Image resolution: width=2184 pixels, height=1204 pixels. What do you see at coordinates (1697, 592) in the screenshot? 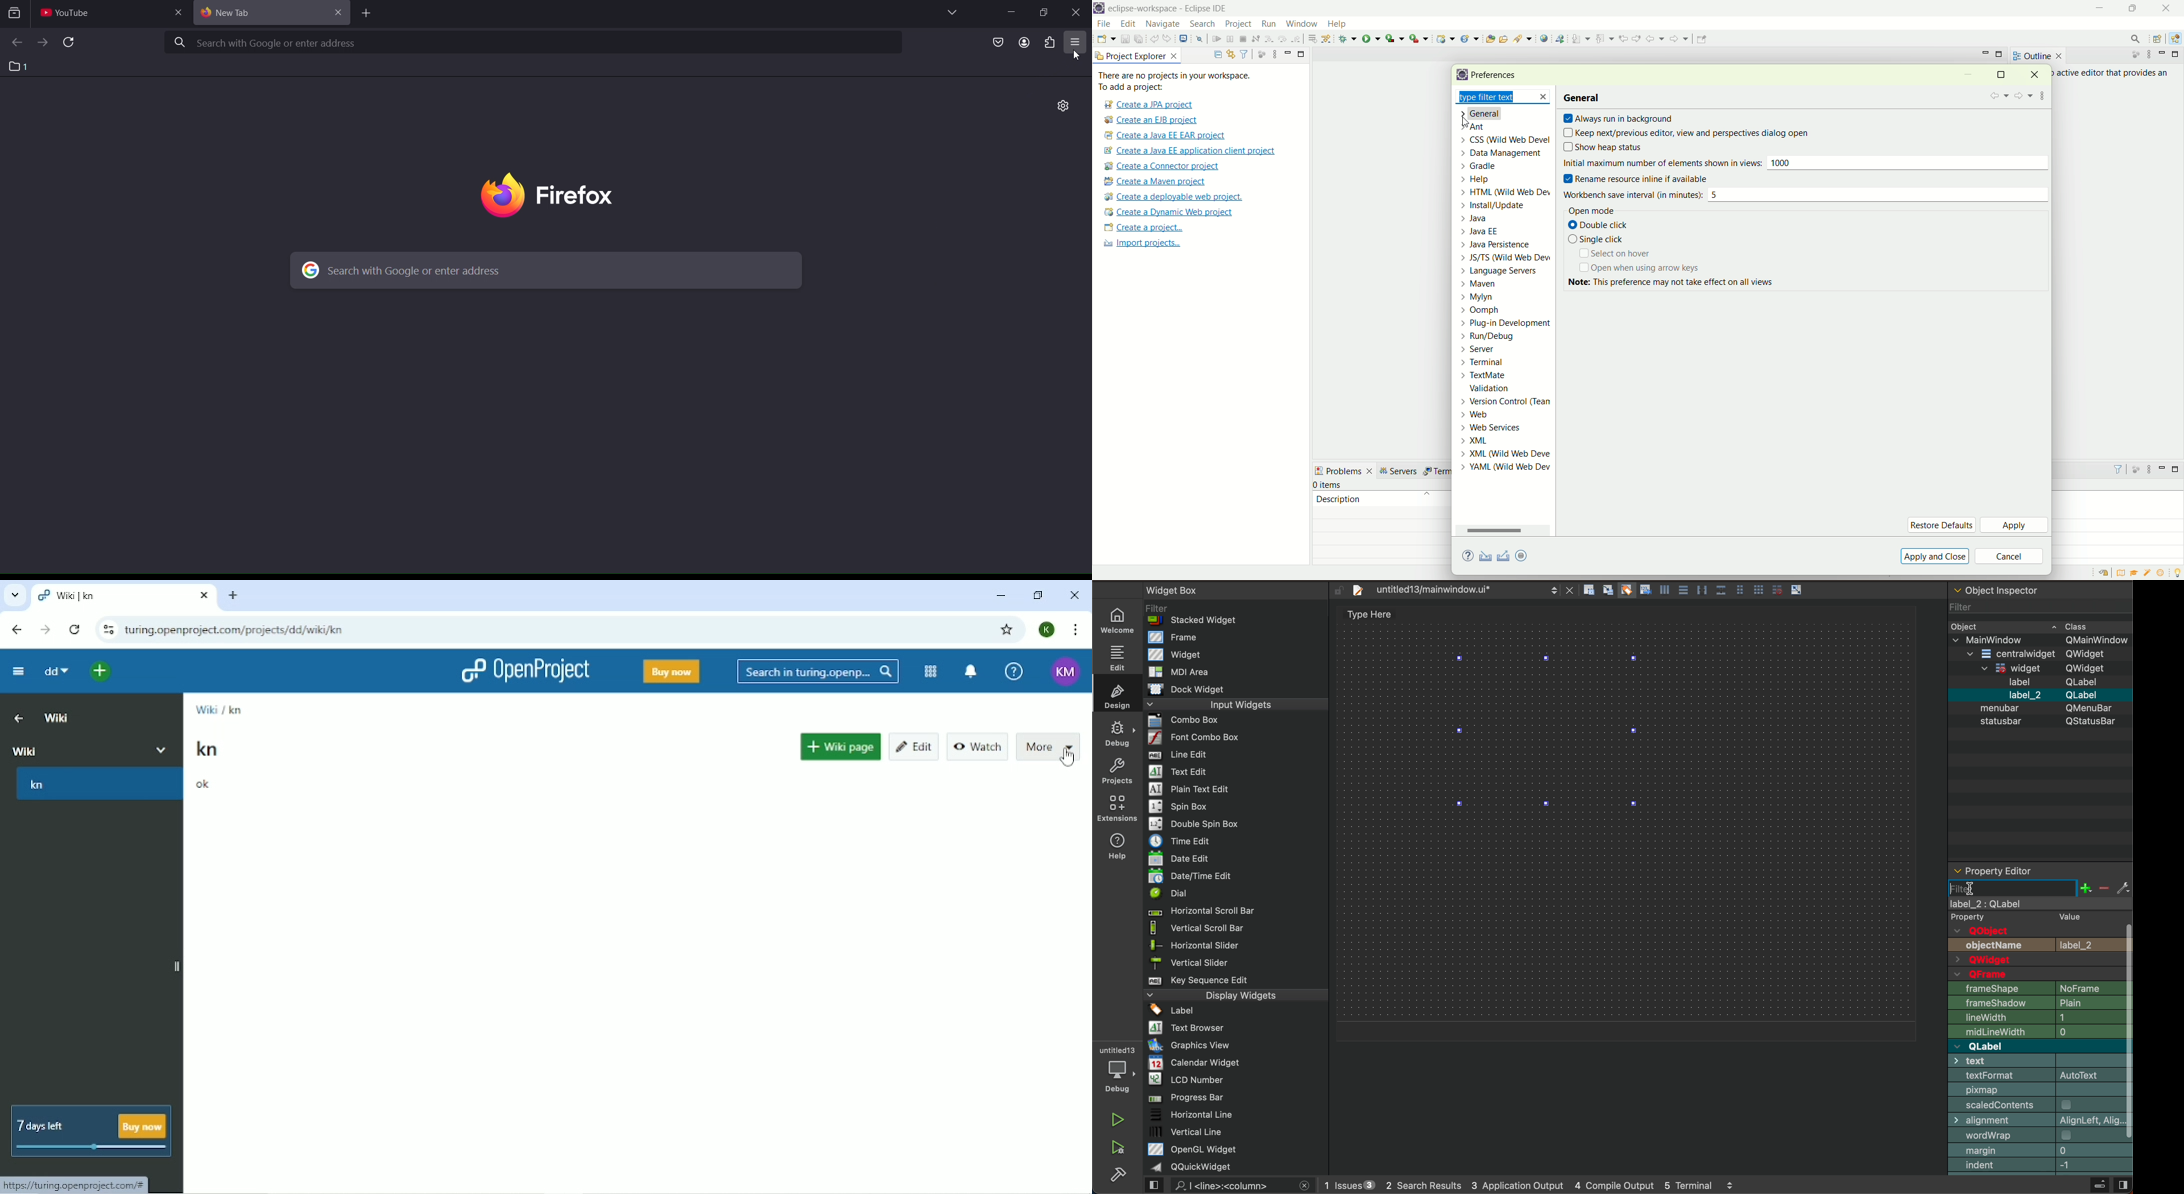
I see `layout actions` at bounding box center [1697, 592].